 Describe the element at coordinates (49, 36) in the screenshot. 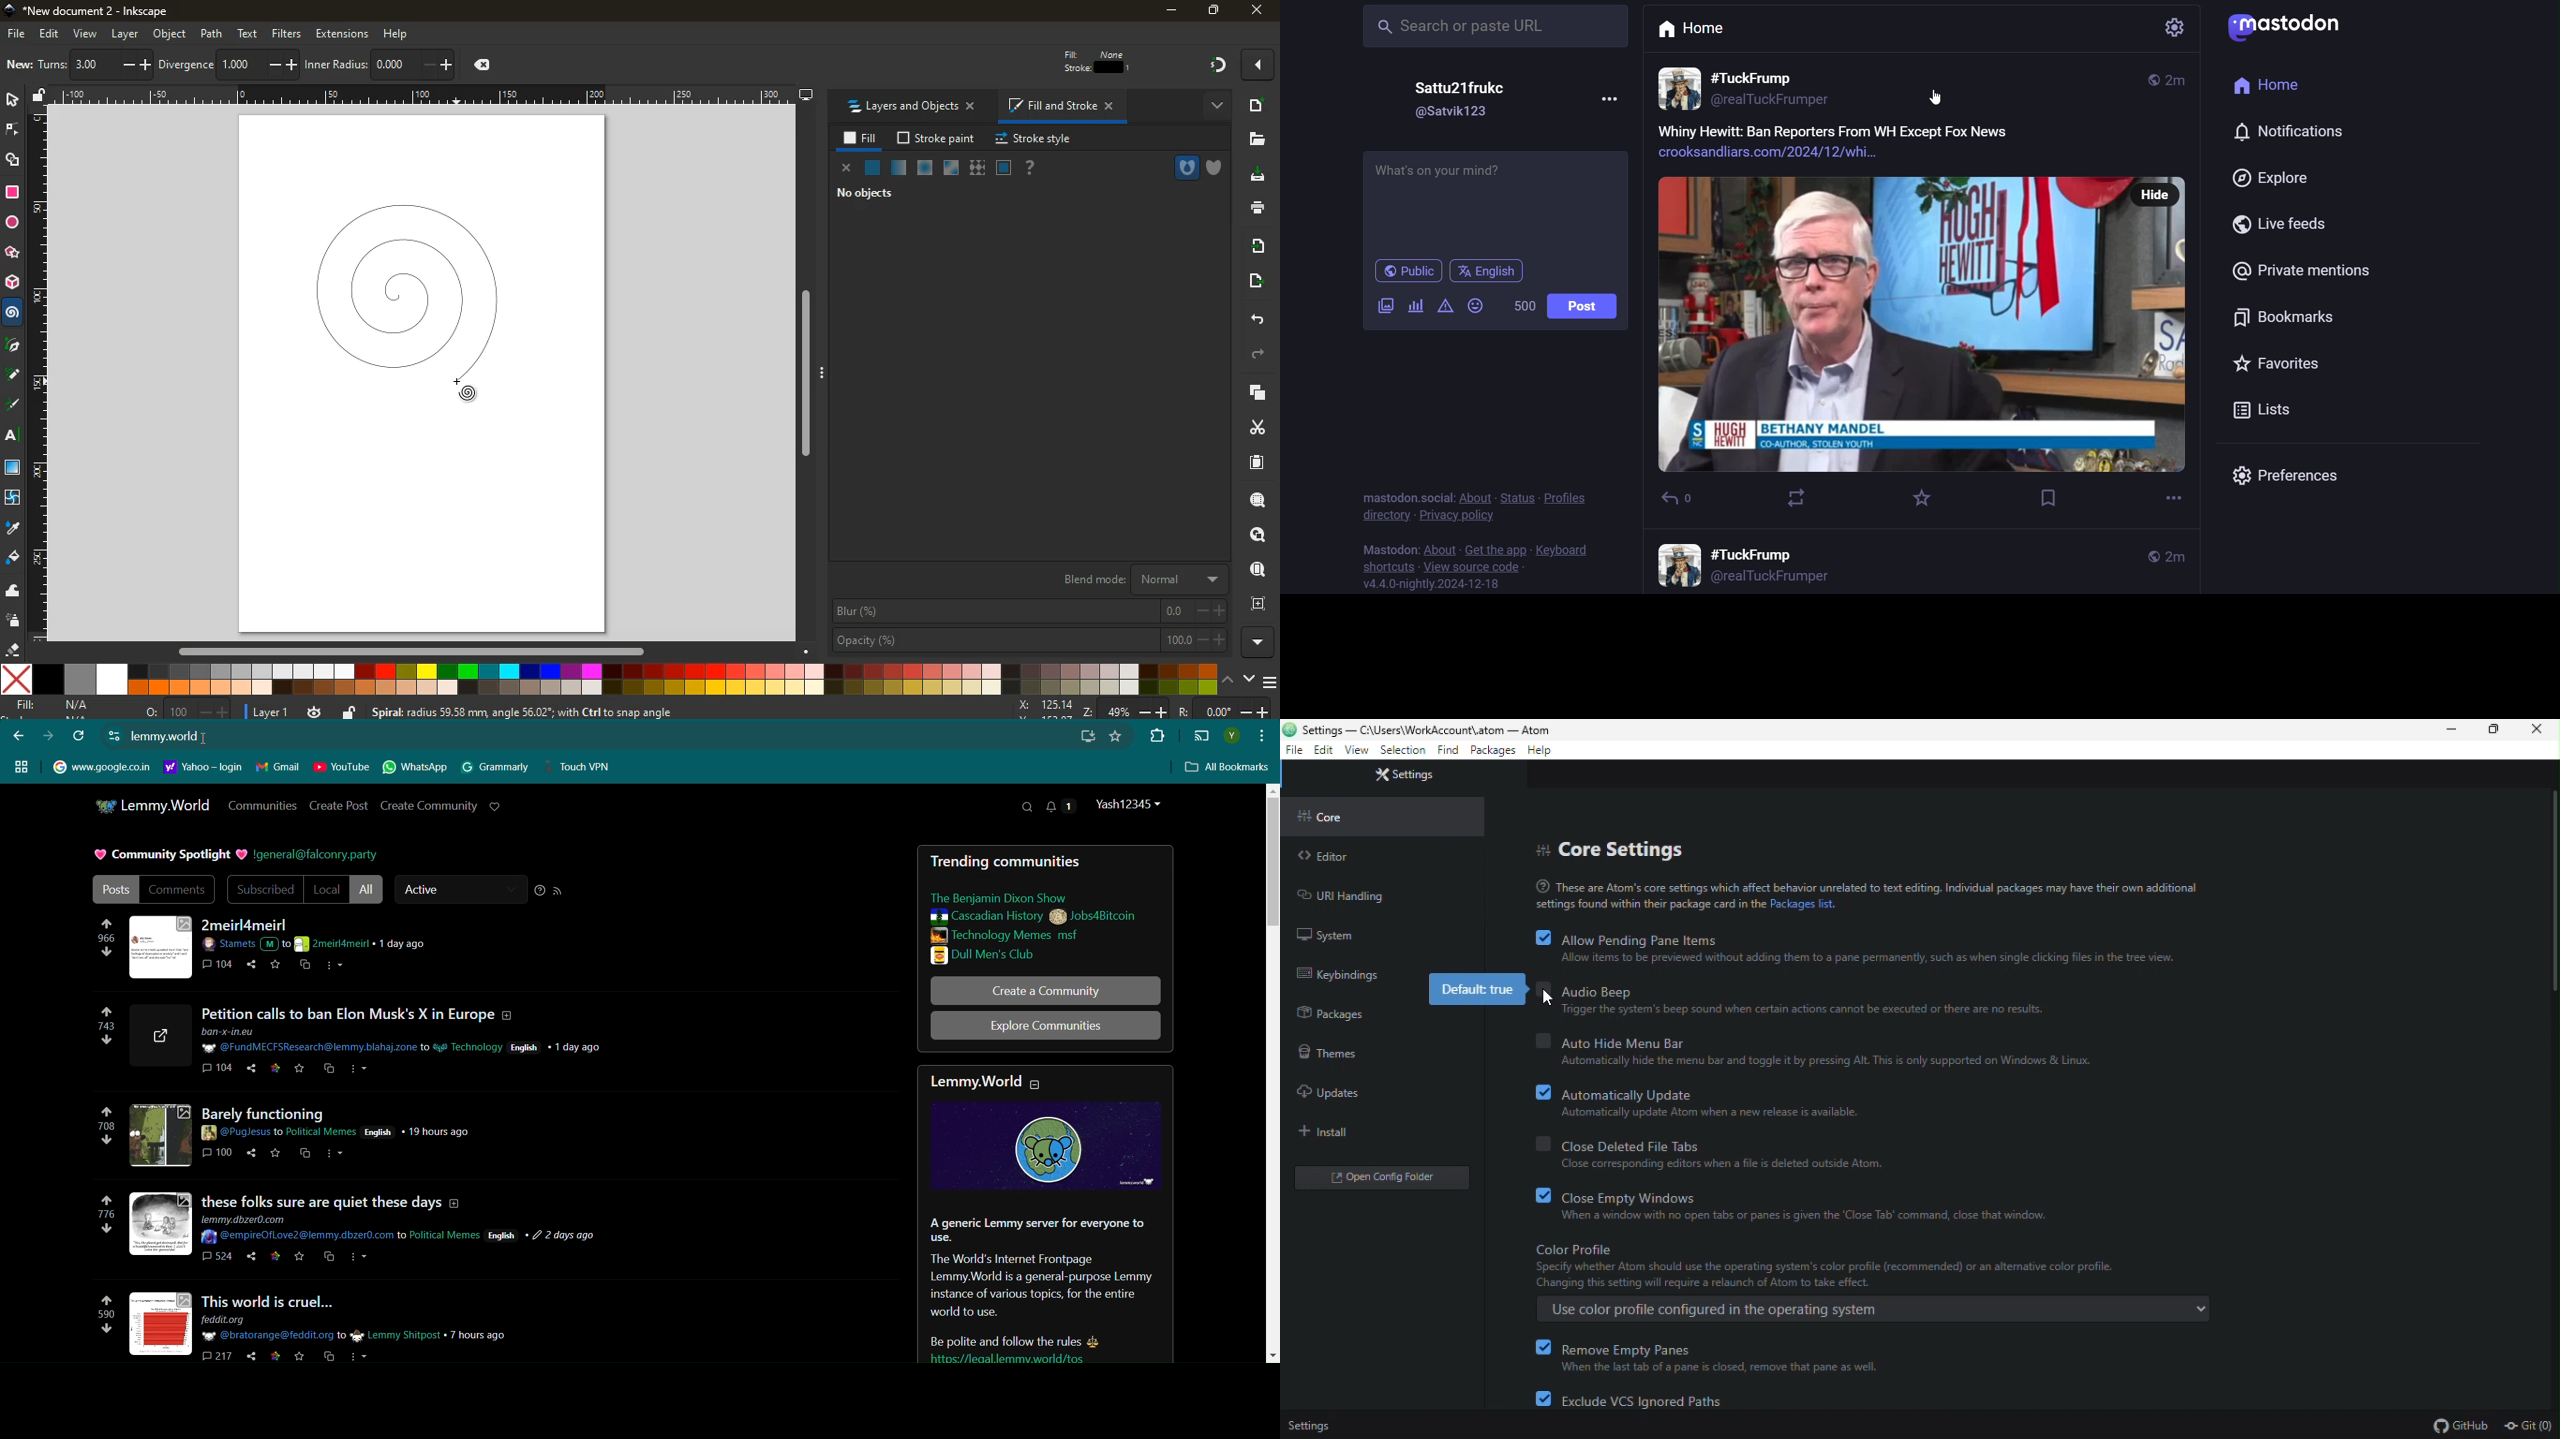

I see `edit` at that location.